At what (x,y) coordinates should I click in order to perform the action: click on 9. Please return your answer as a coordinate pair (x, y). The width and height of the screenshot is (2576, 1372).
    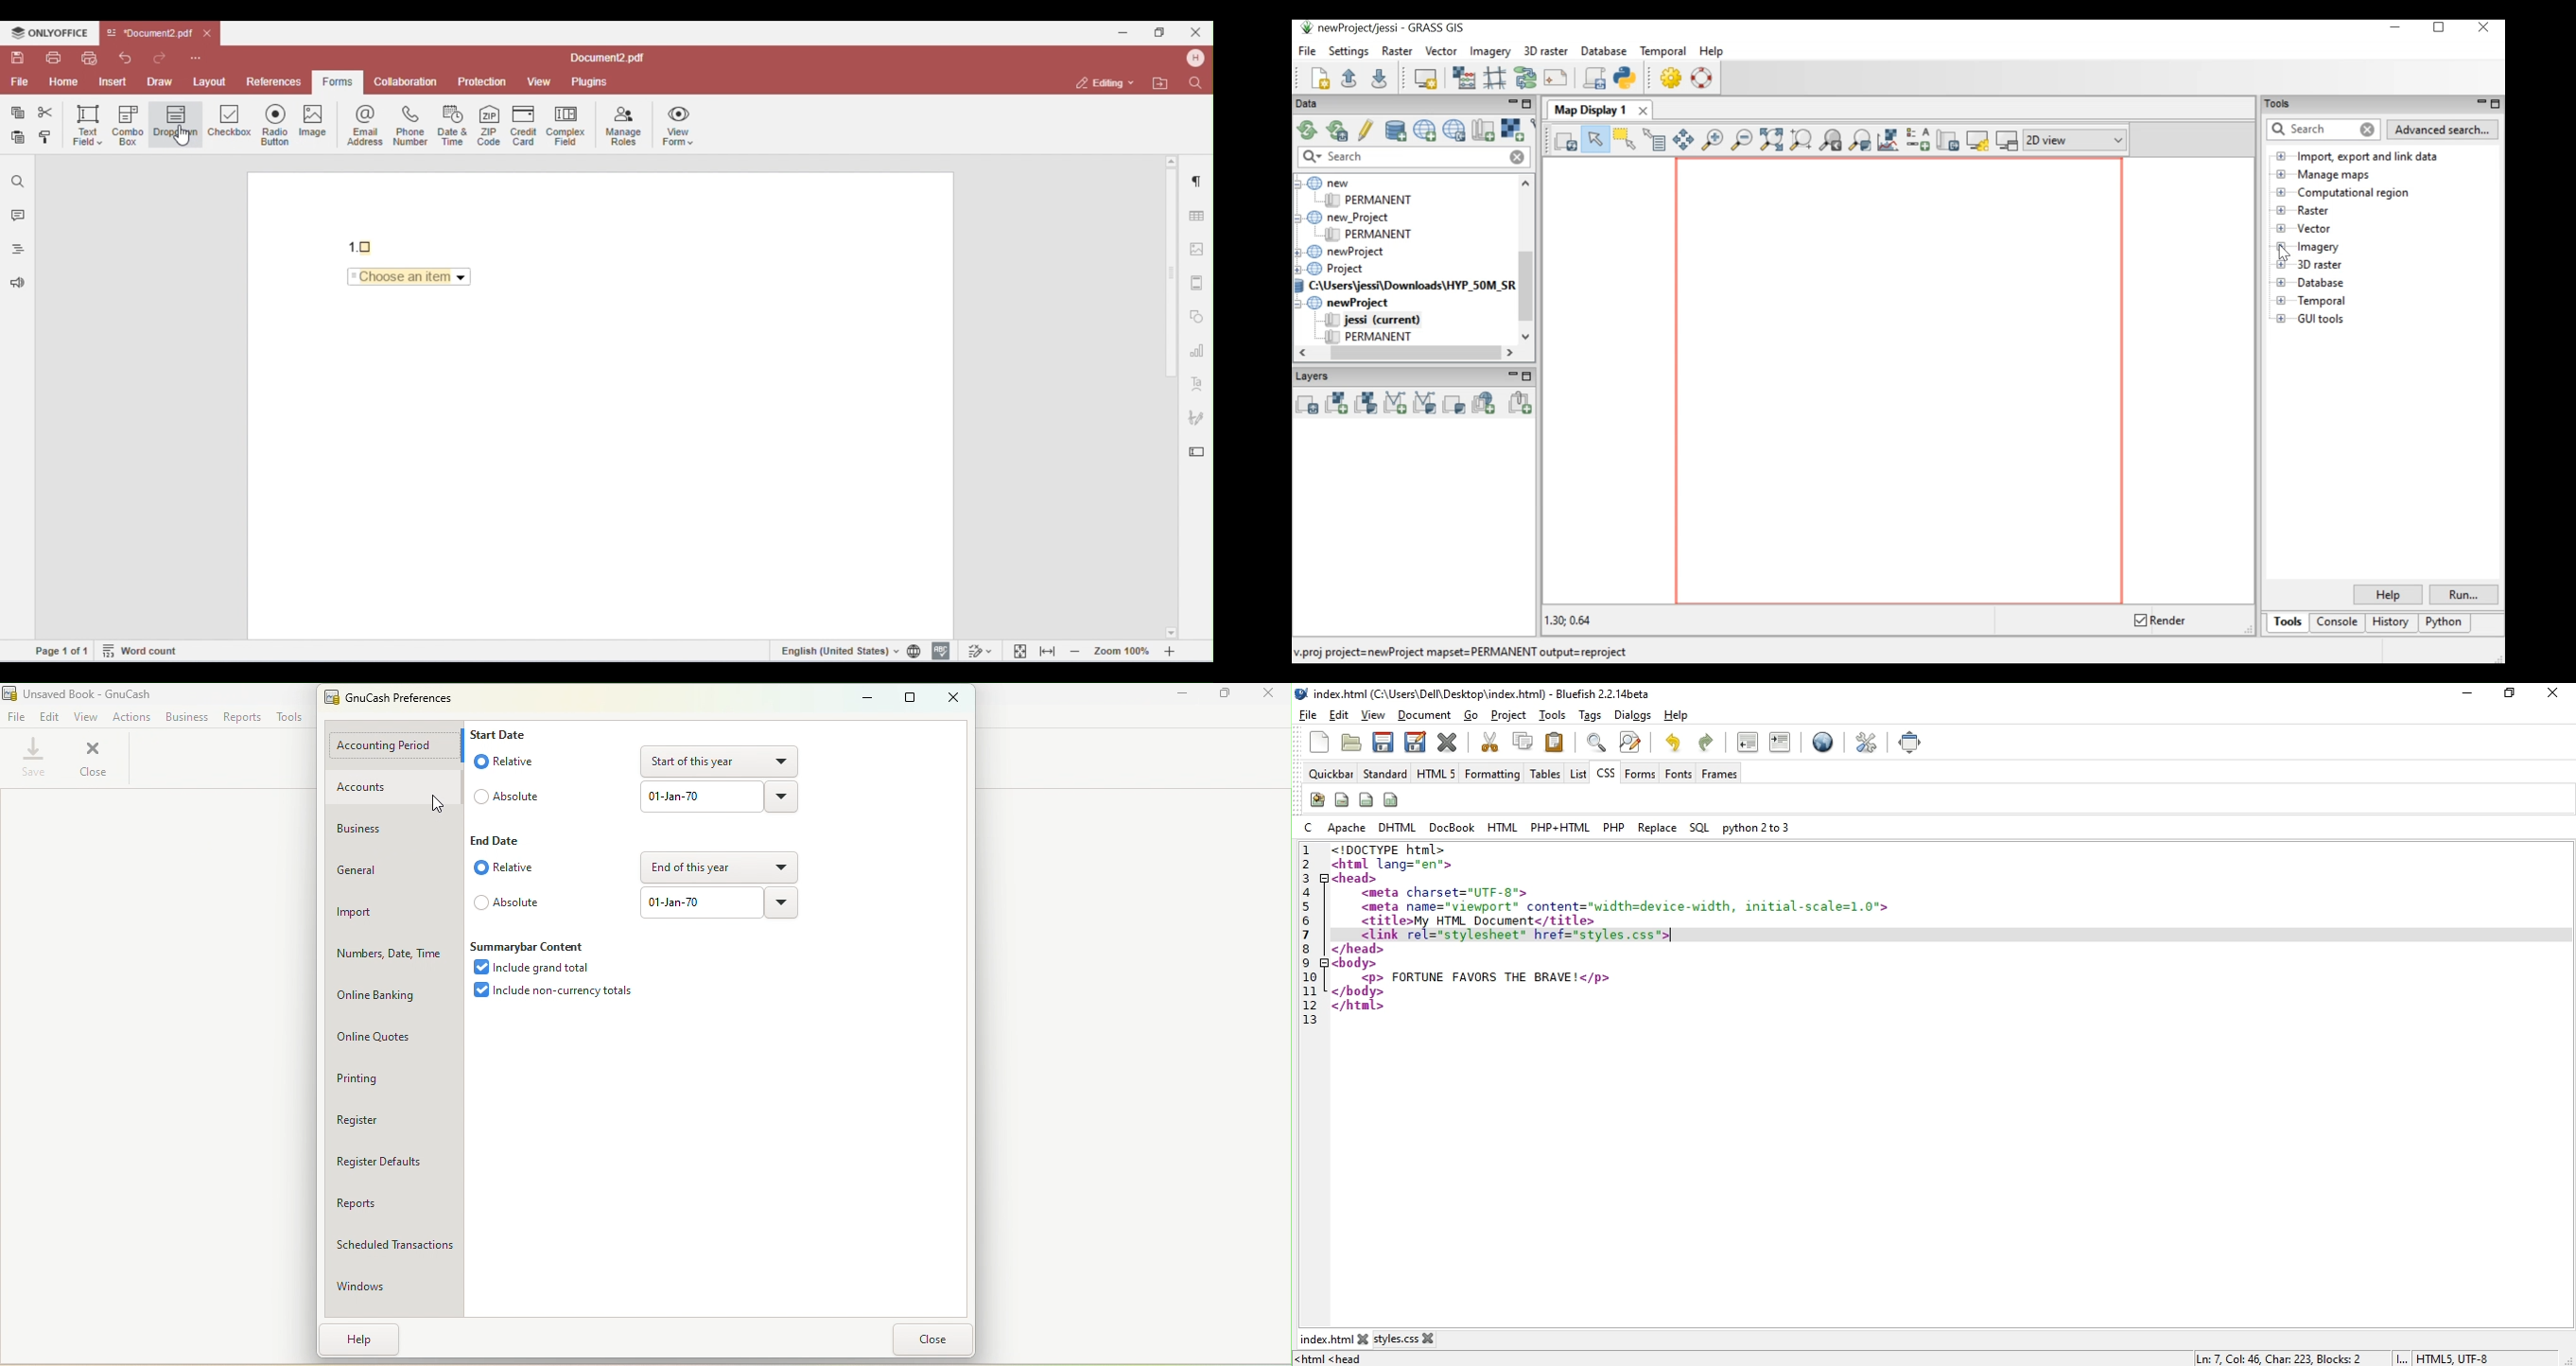
    Looking at the image, I should click on (1309, 962).